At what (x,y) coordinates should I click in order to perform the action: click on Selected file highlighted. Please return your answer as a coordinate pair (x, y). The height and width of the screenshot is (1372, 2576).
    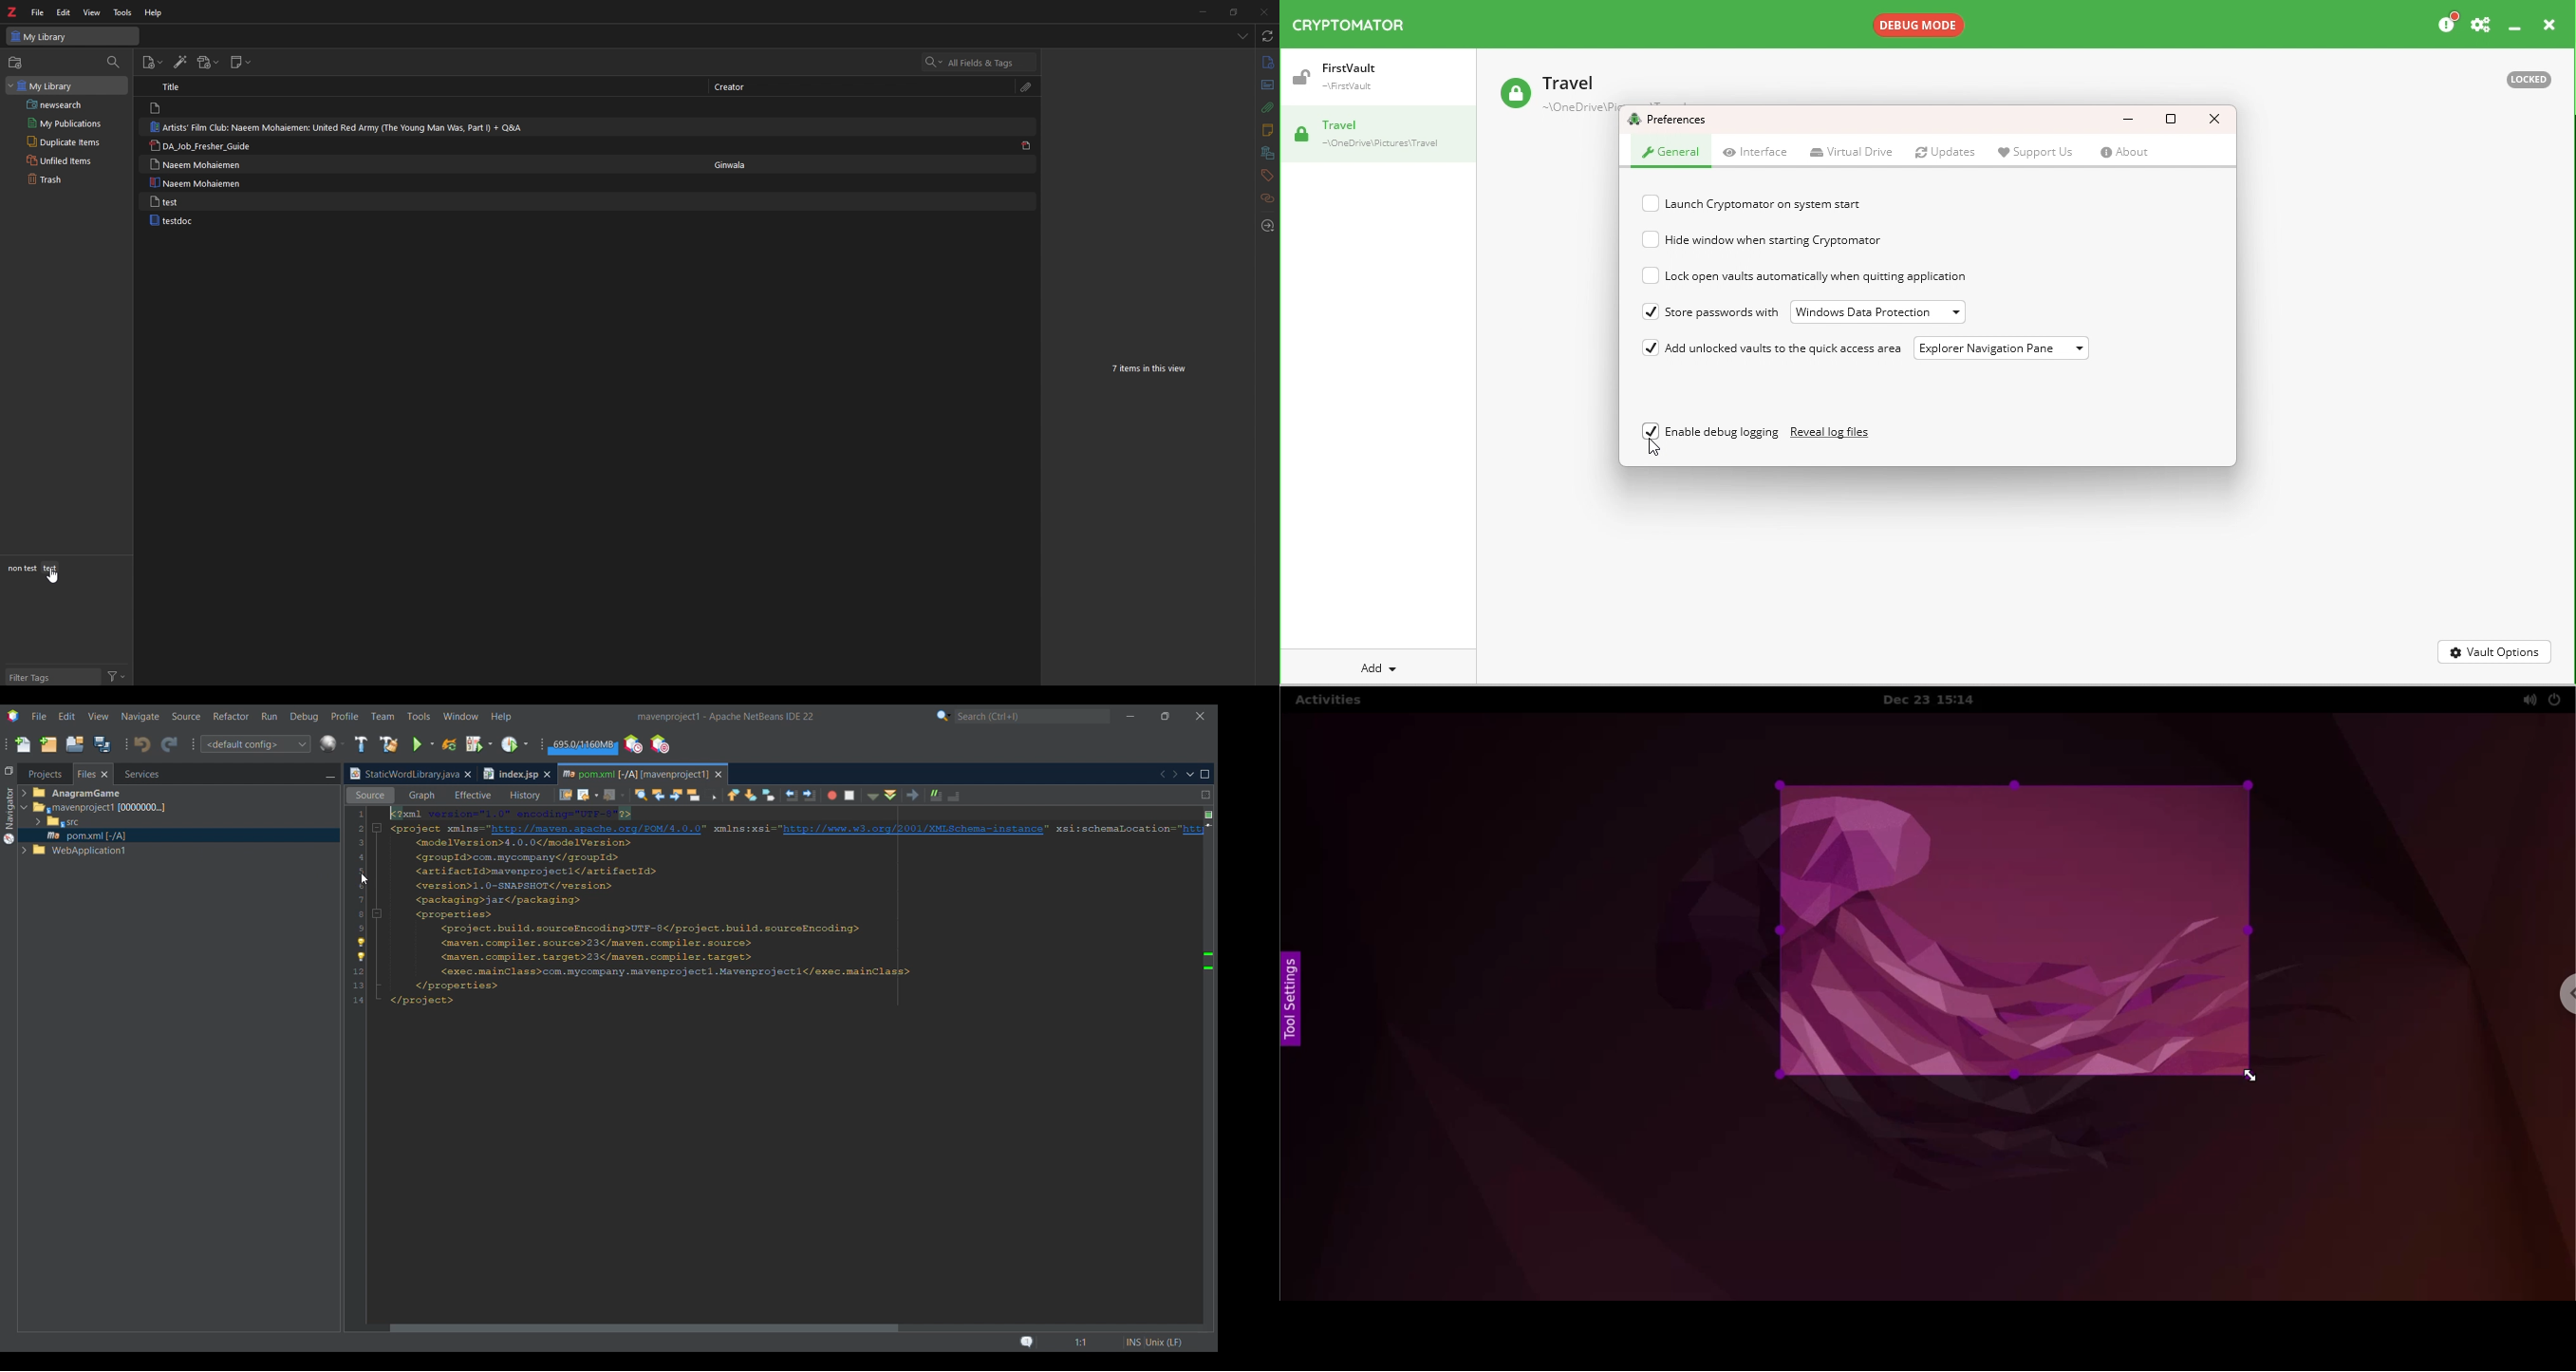
    Looking at the image, I should click on (179, 835).